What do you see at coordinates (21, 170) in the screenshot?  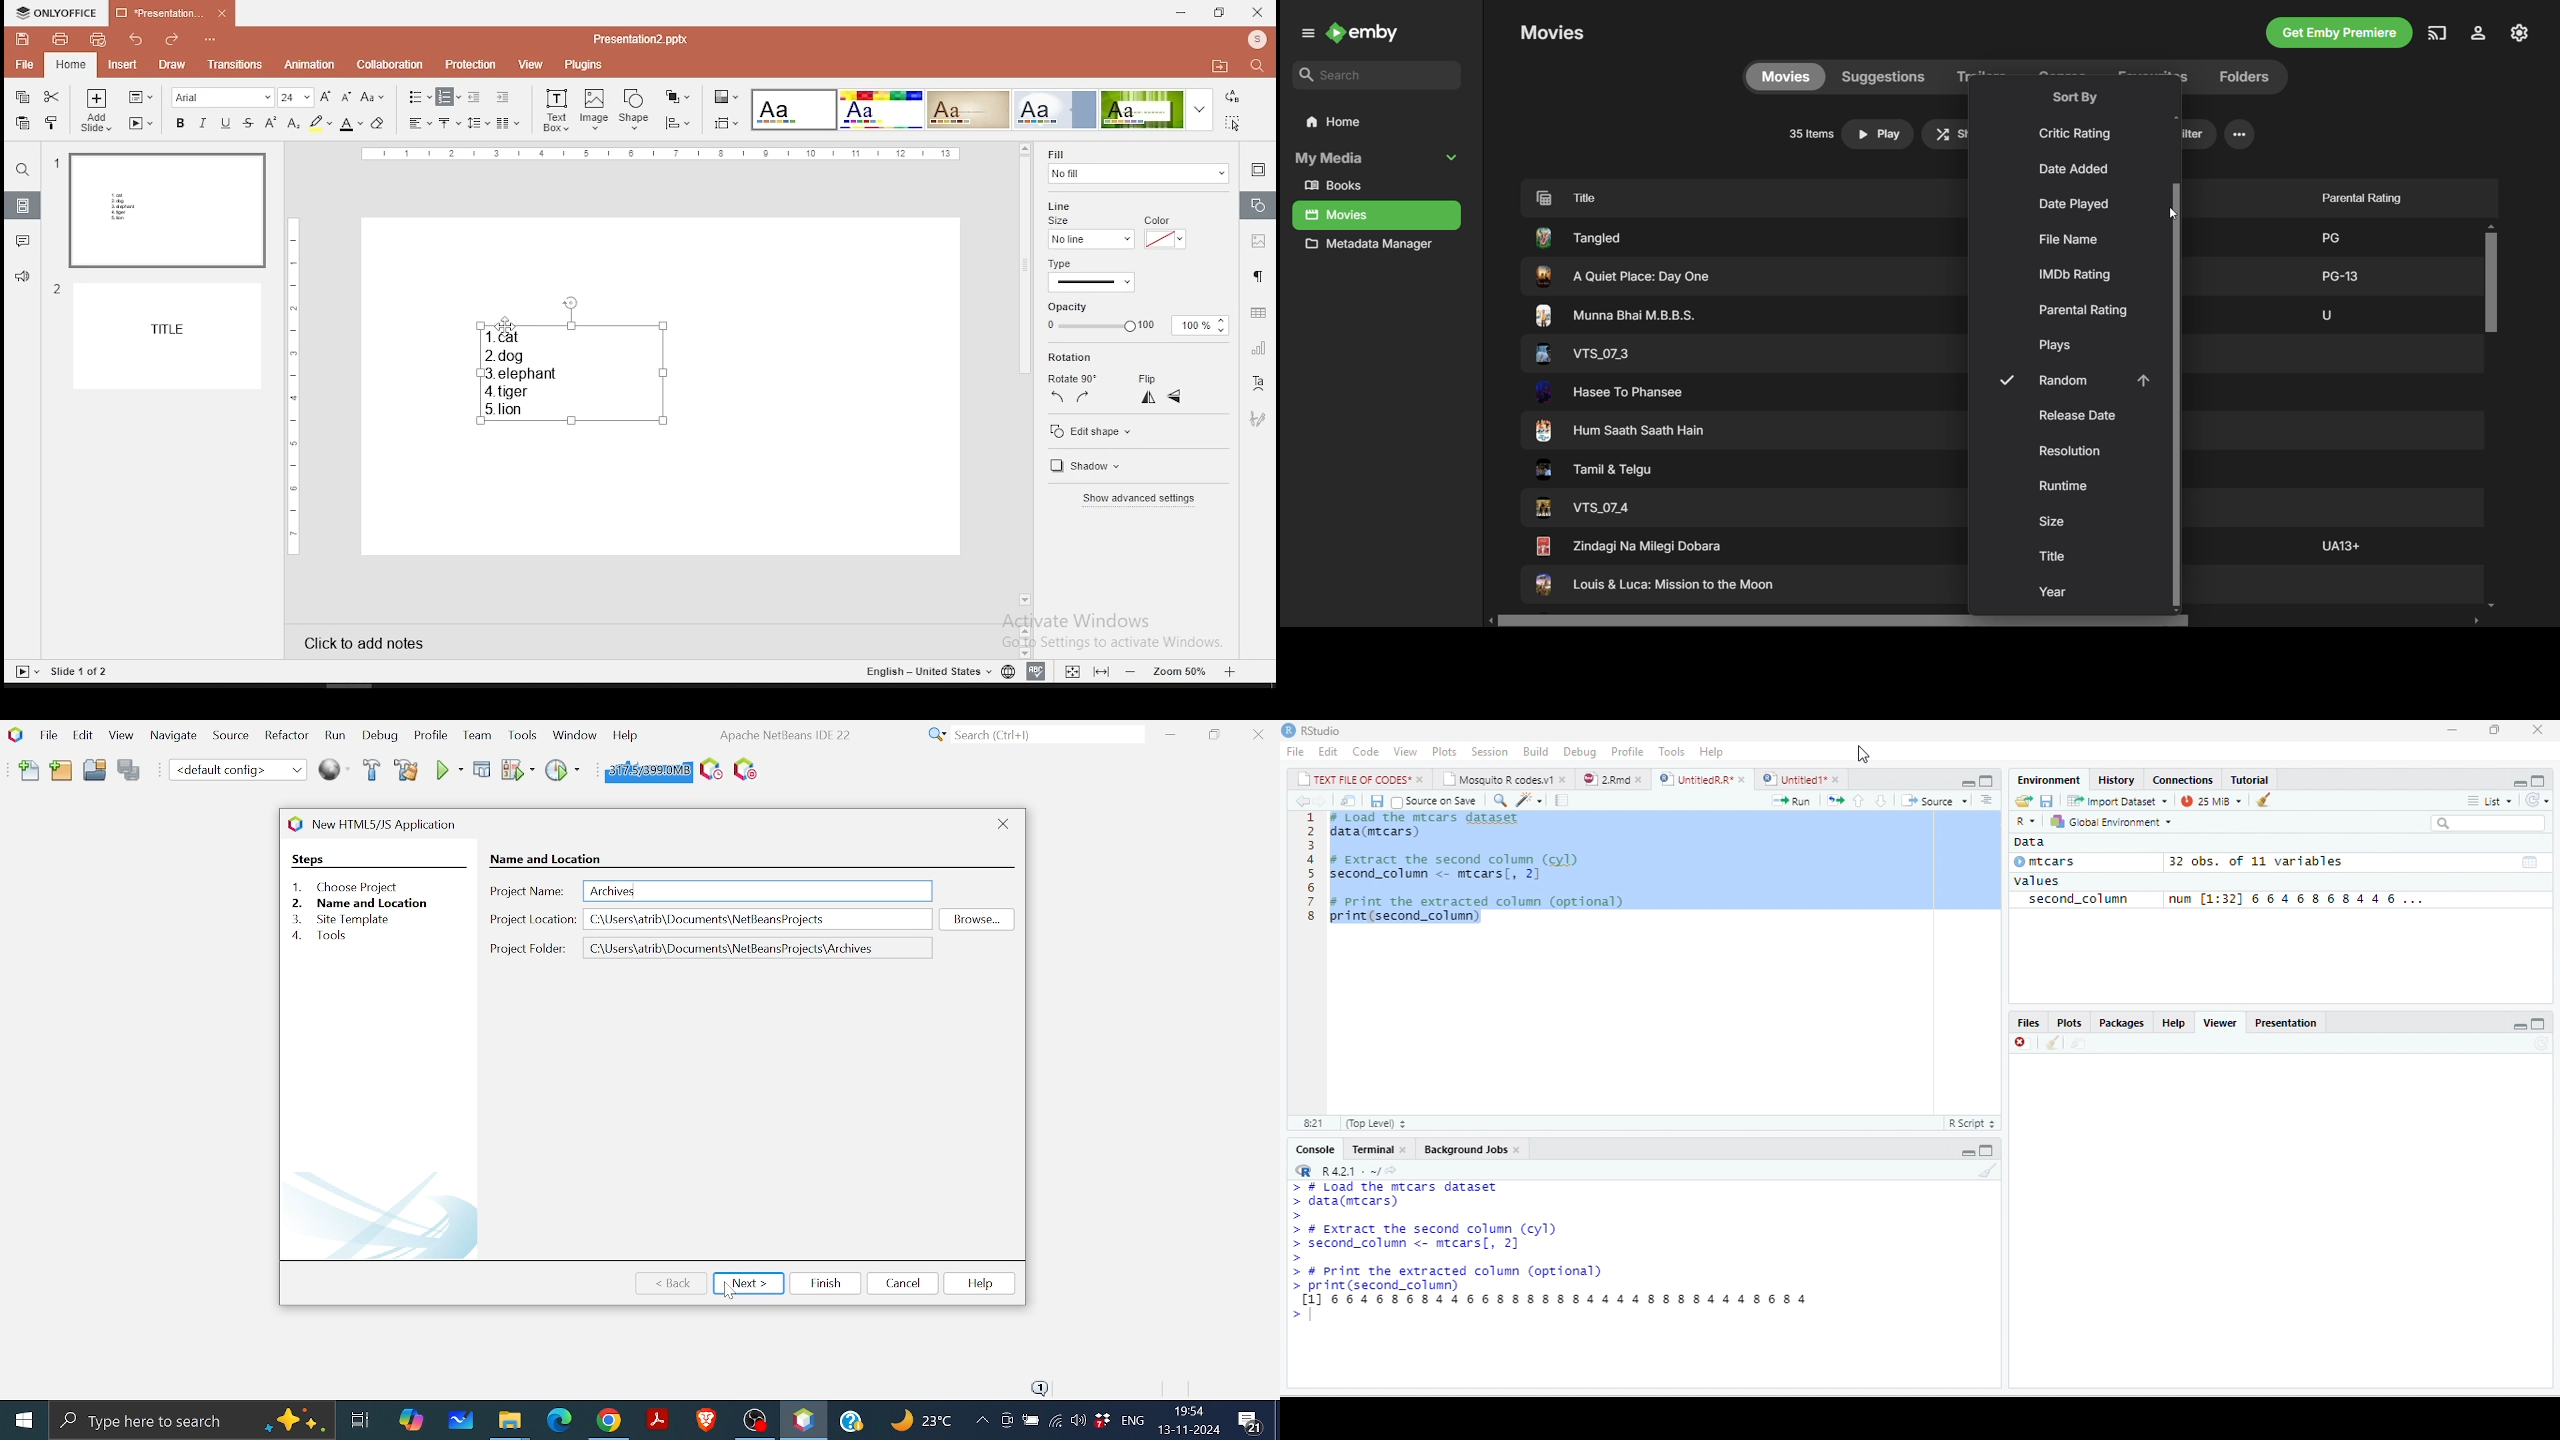 I see `find` at bounding box center [21, 170].